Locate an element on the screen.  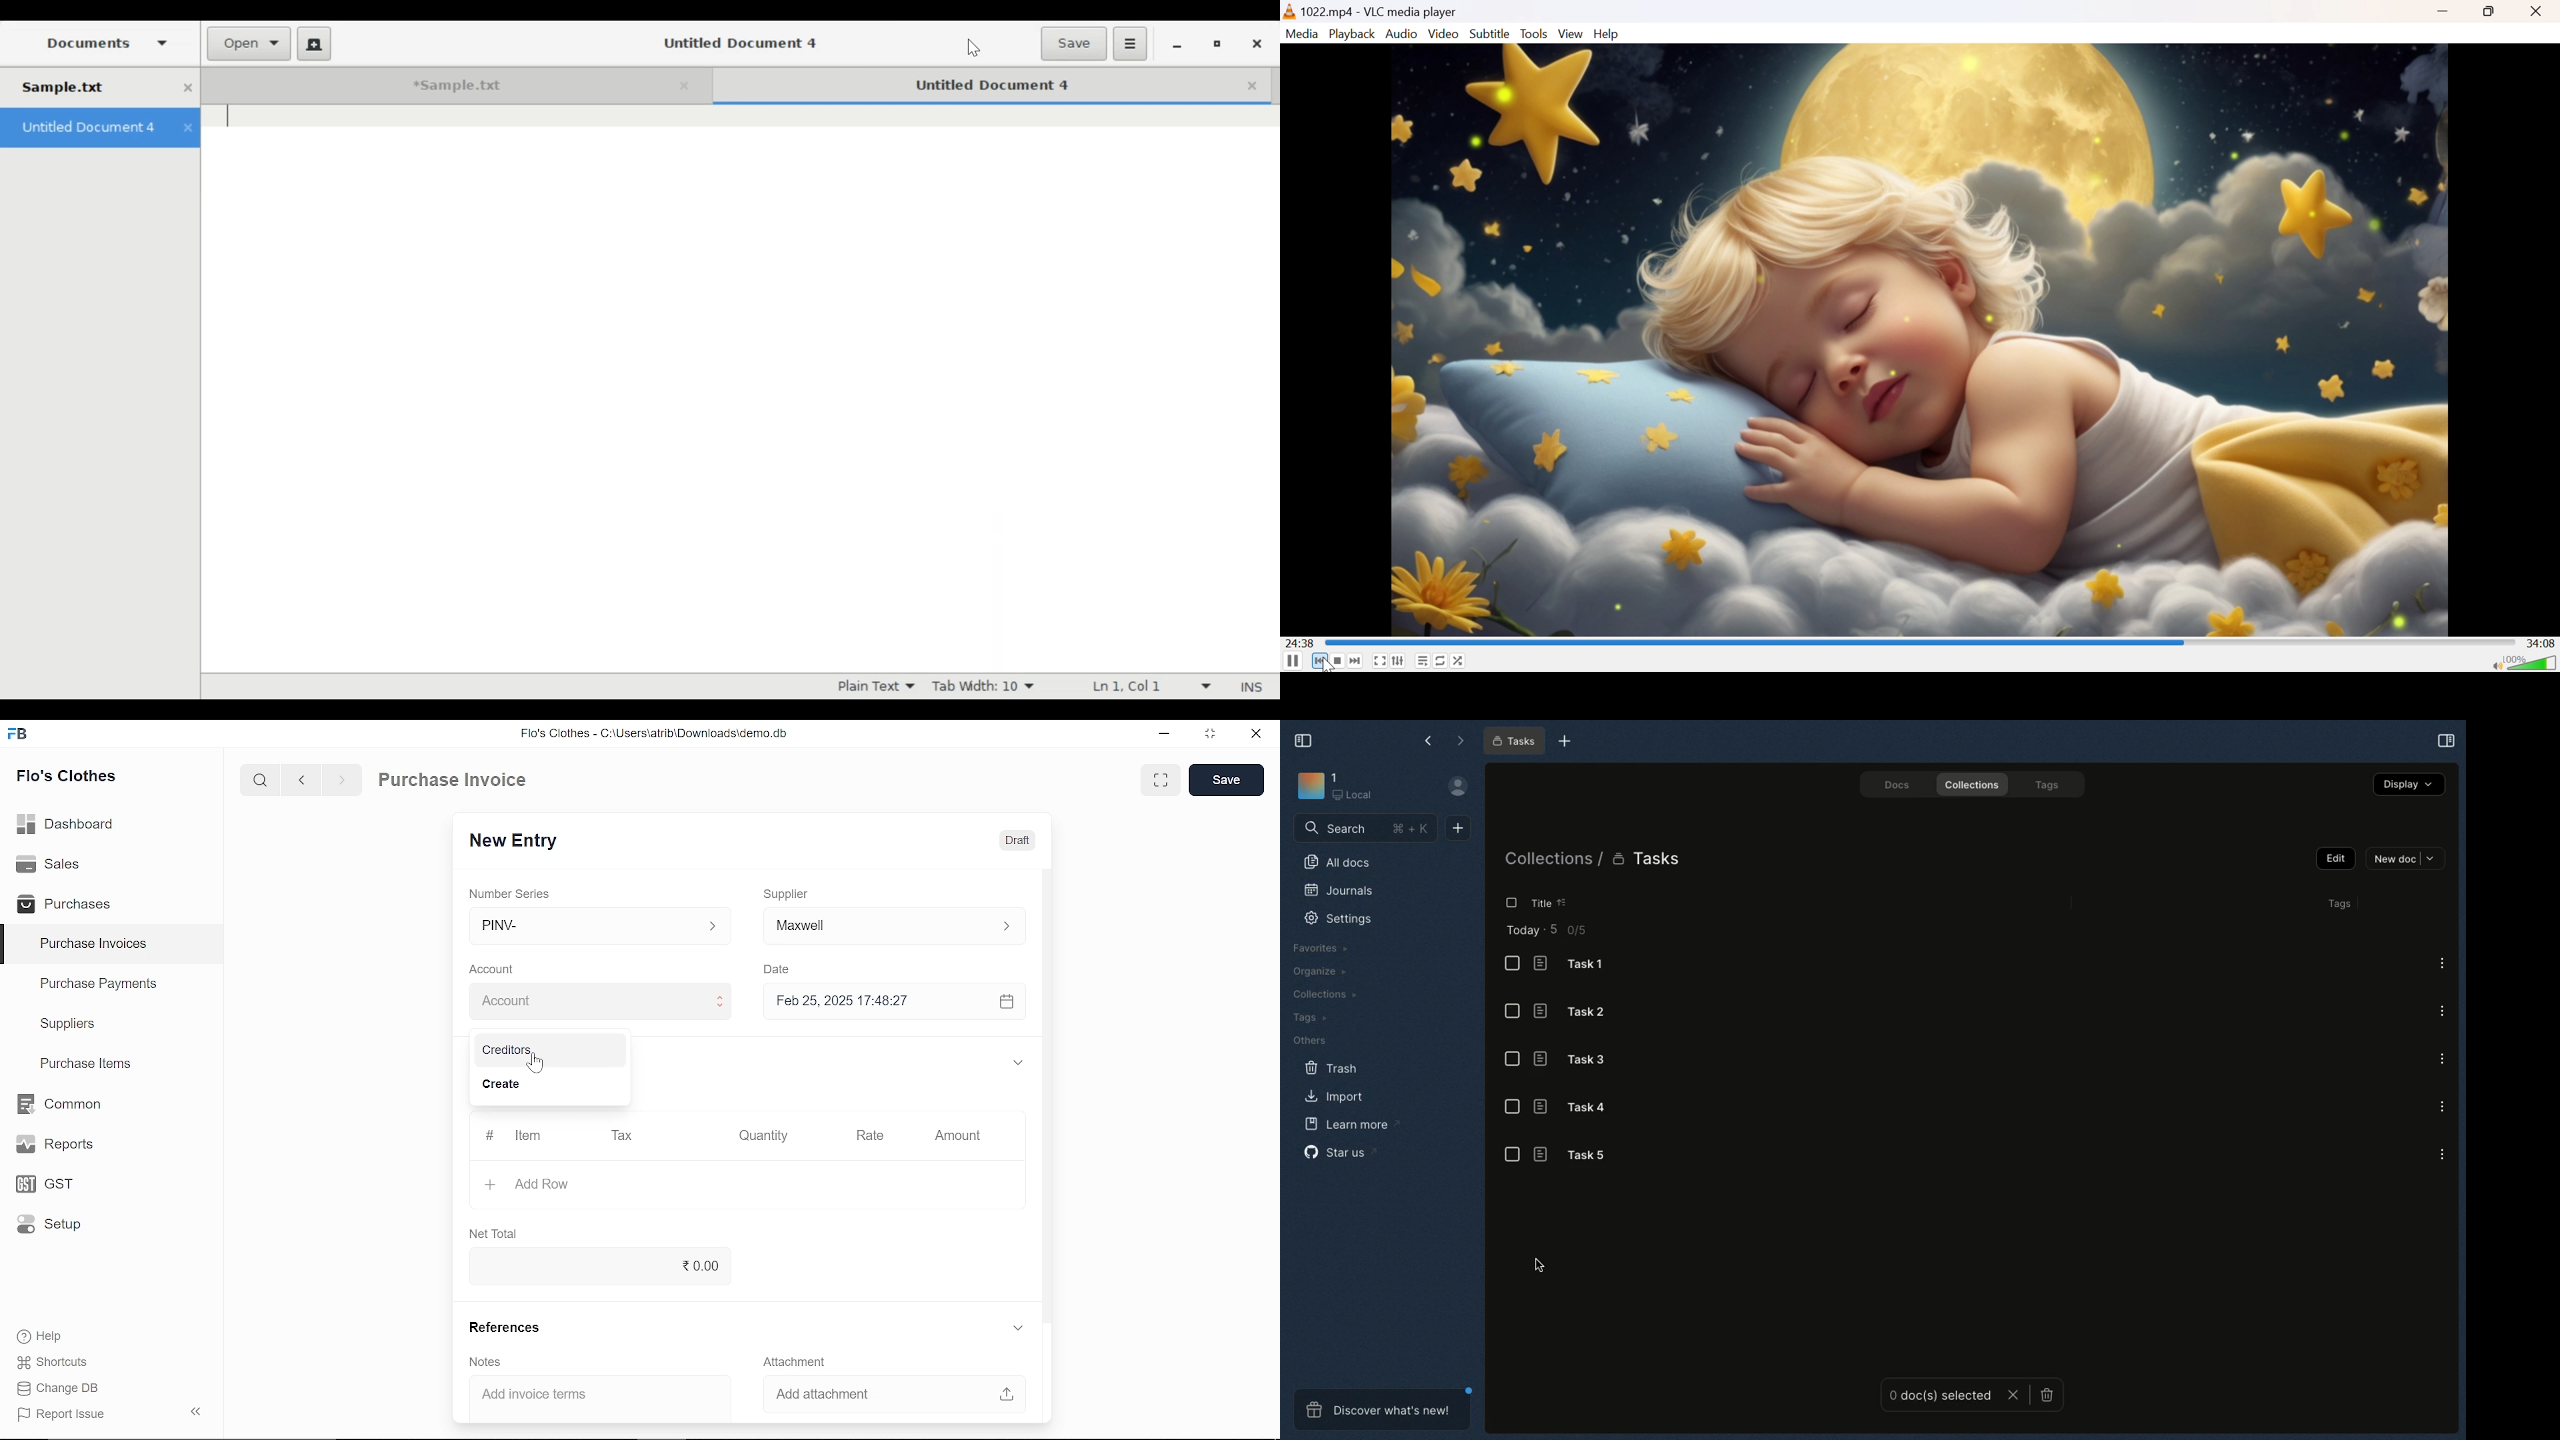
Text Entry Pane is located at coordinates (741, 386).